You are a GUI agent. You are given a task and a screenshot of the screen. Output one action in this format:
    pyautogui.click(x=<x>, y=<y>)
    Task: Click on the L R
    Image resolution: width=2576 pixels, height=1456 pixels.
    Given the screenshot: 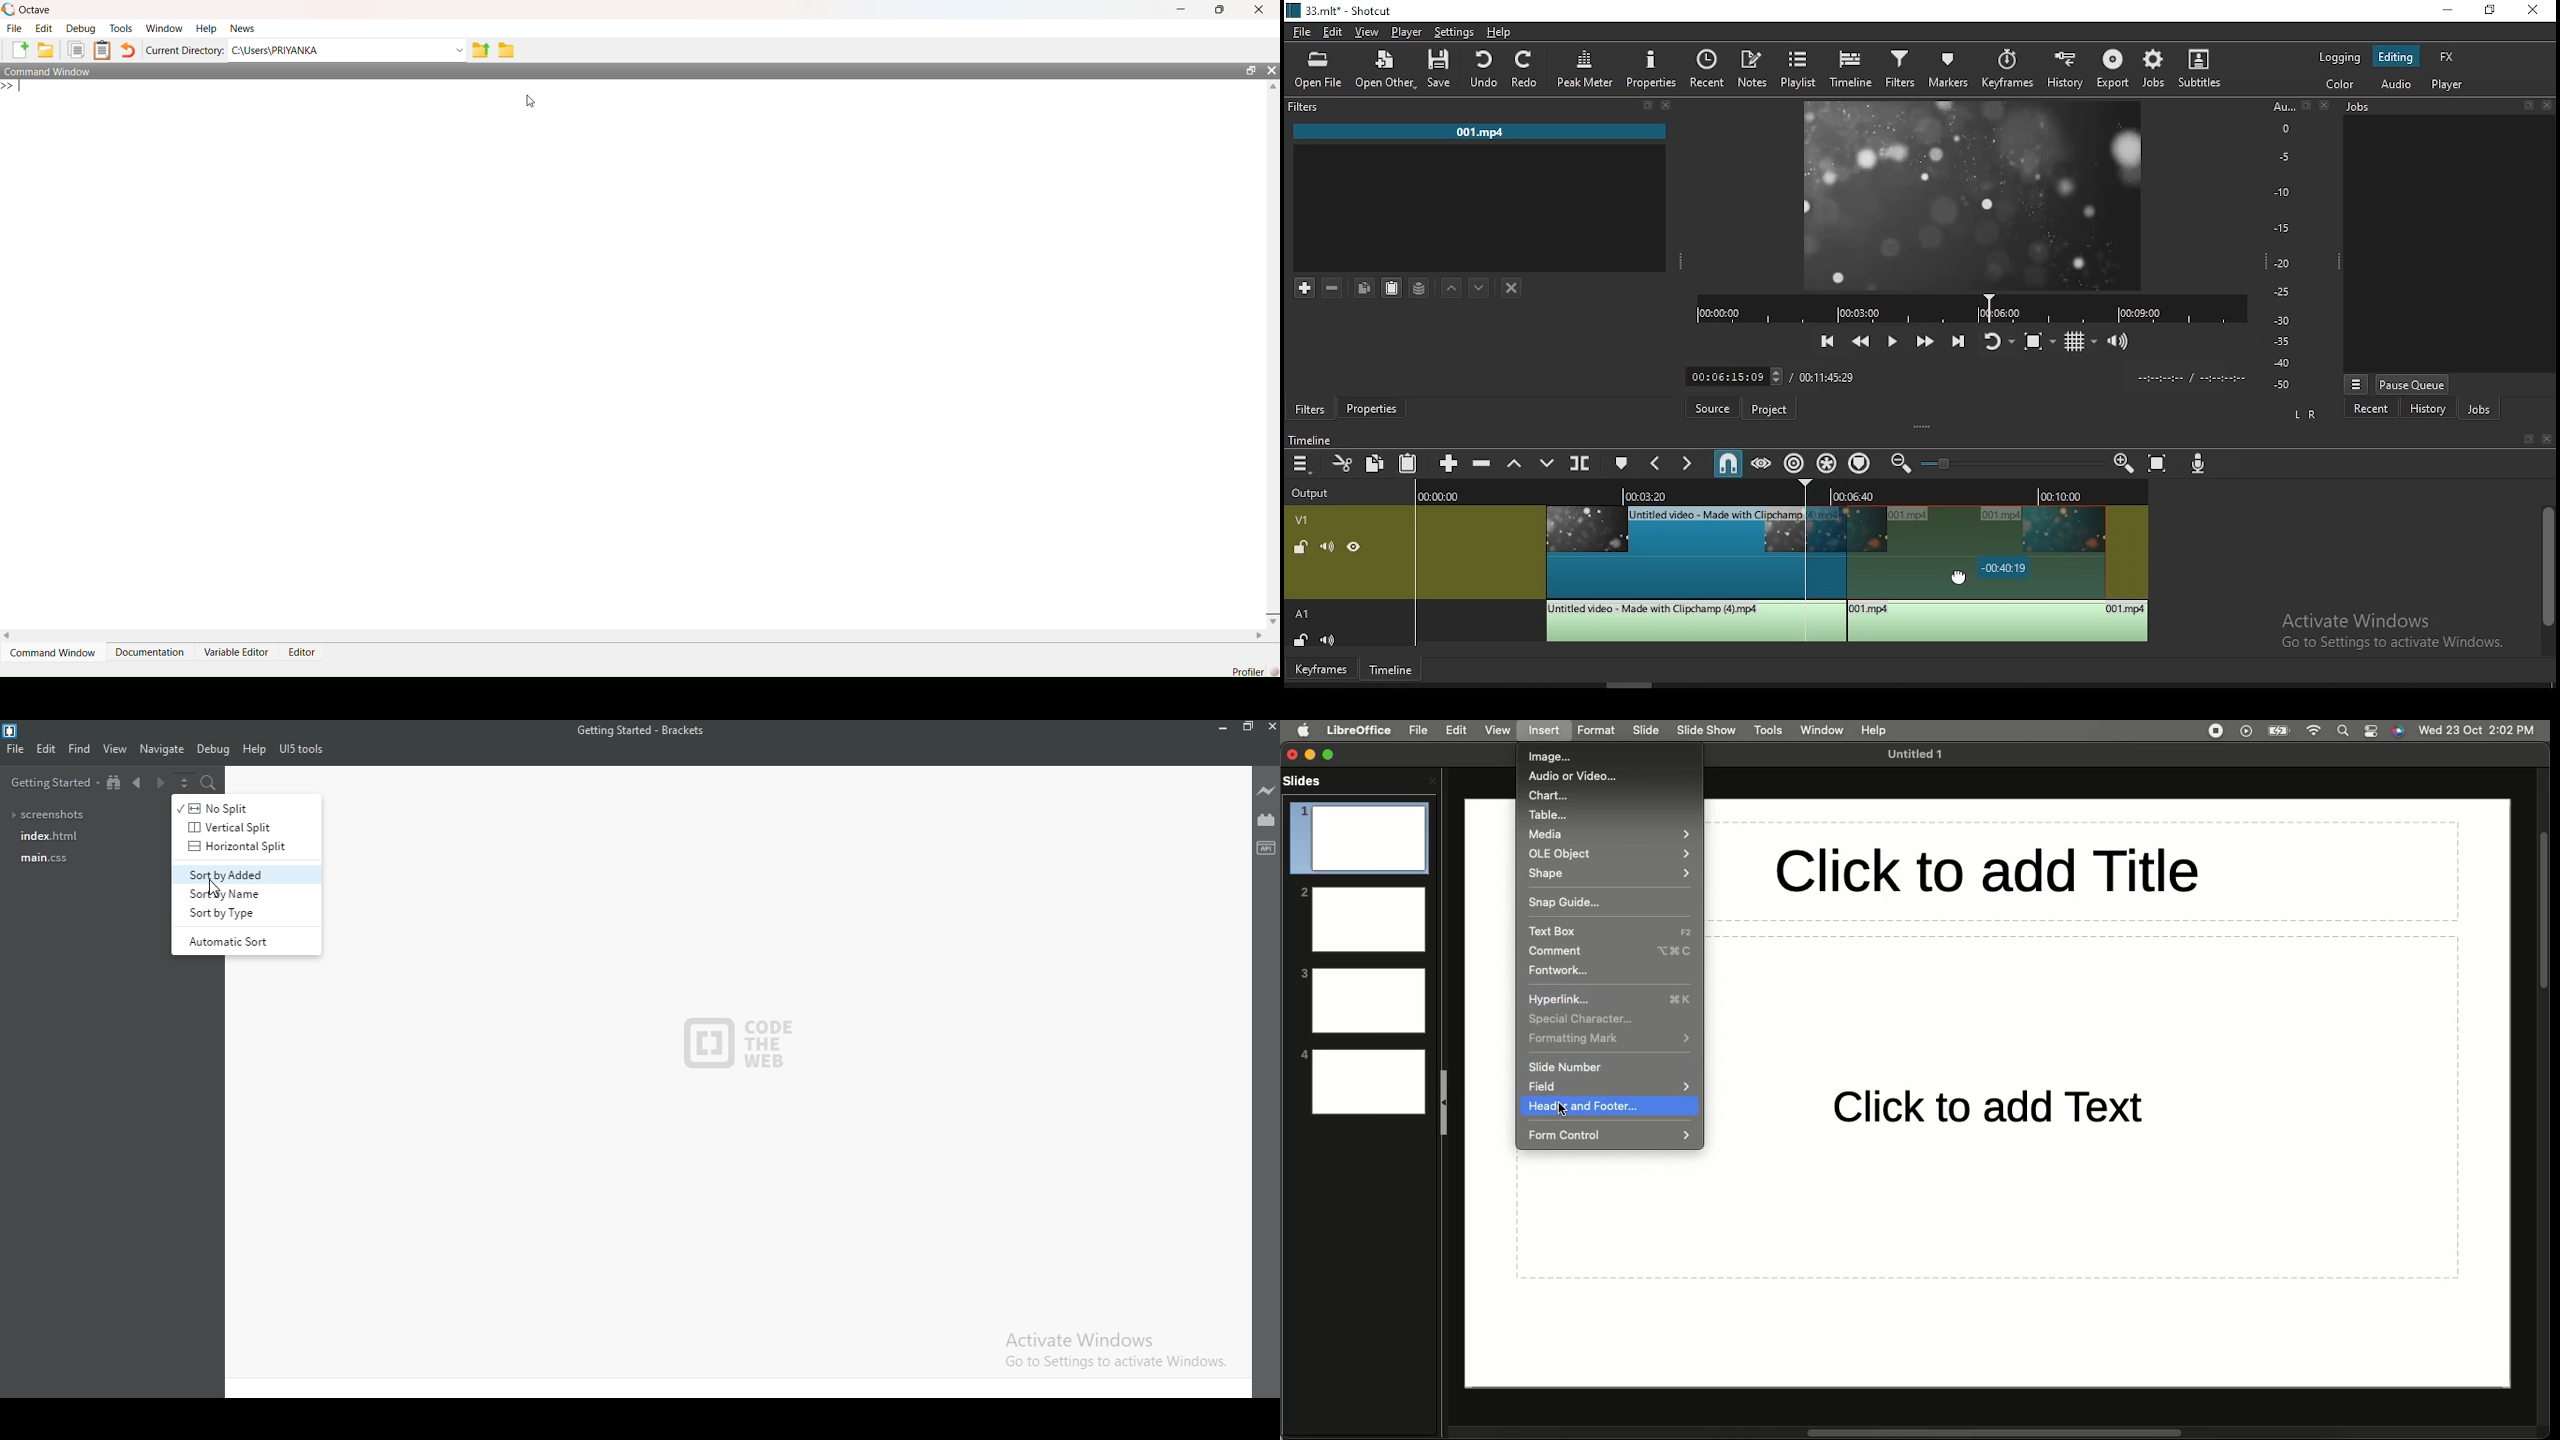 What is the action you would take?
    pyautogui.click(x=2301, y=414)
    